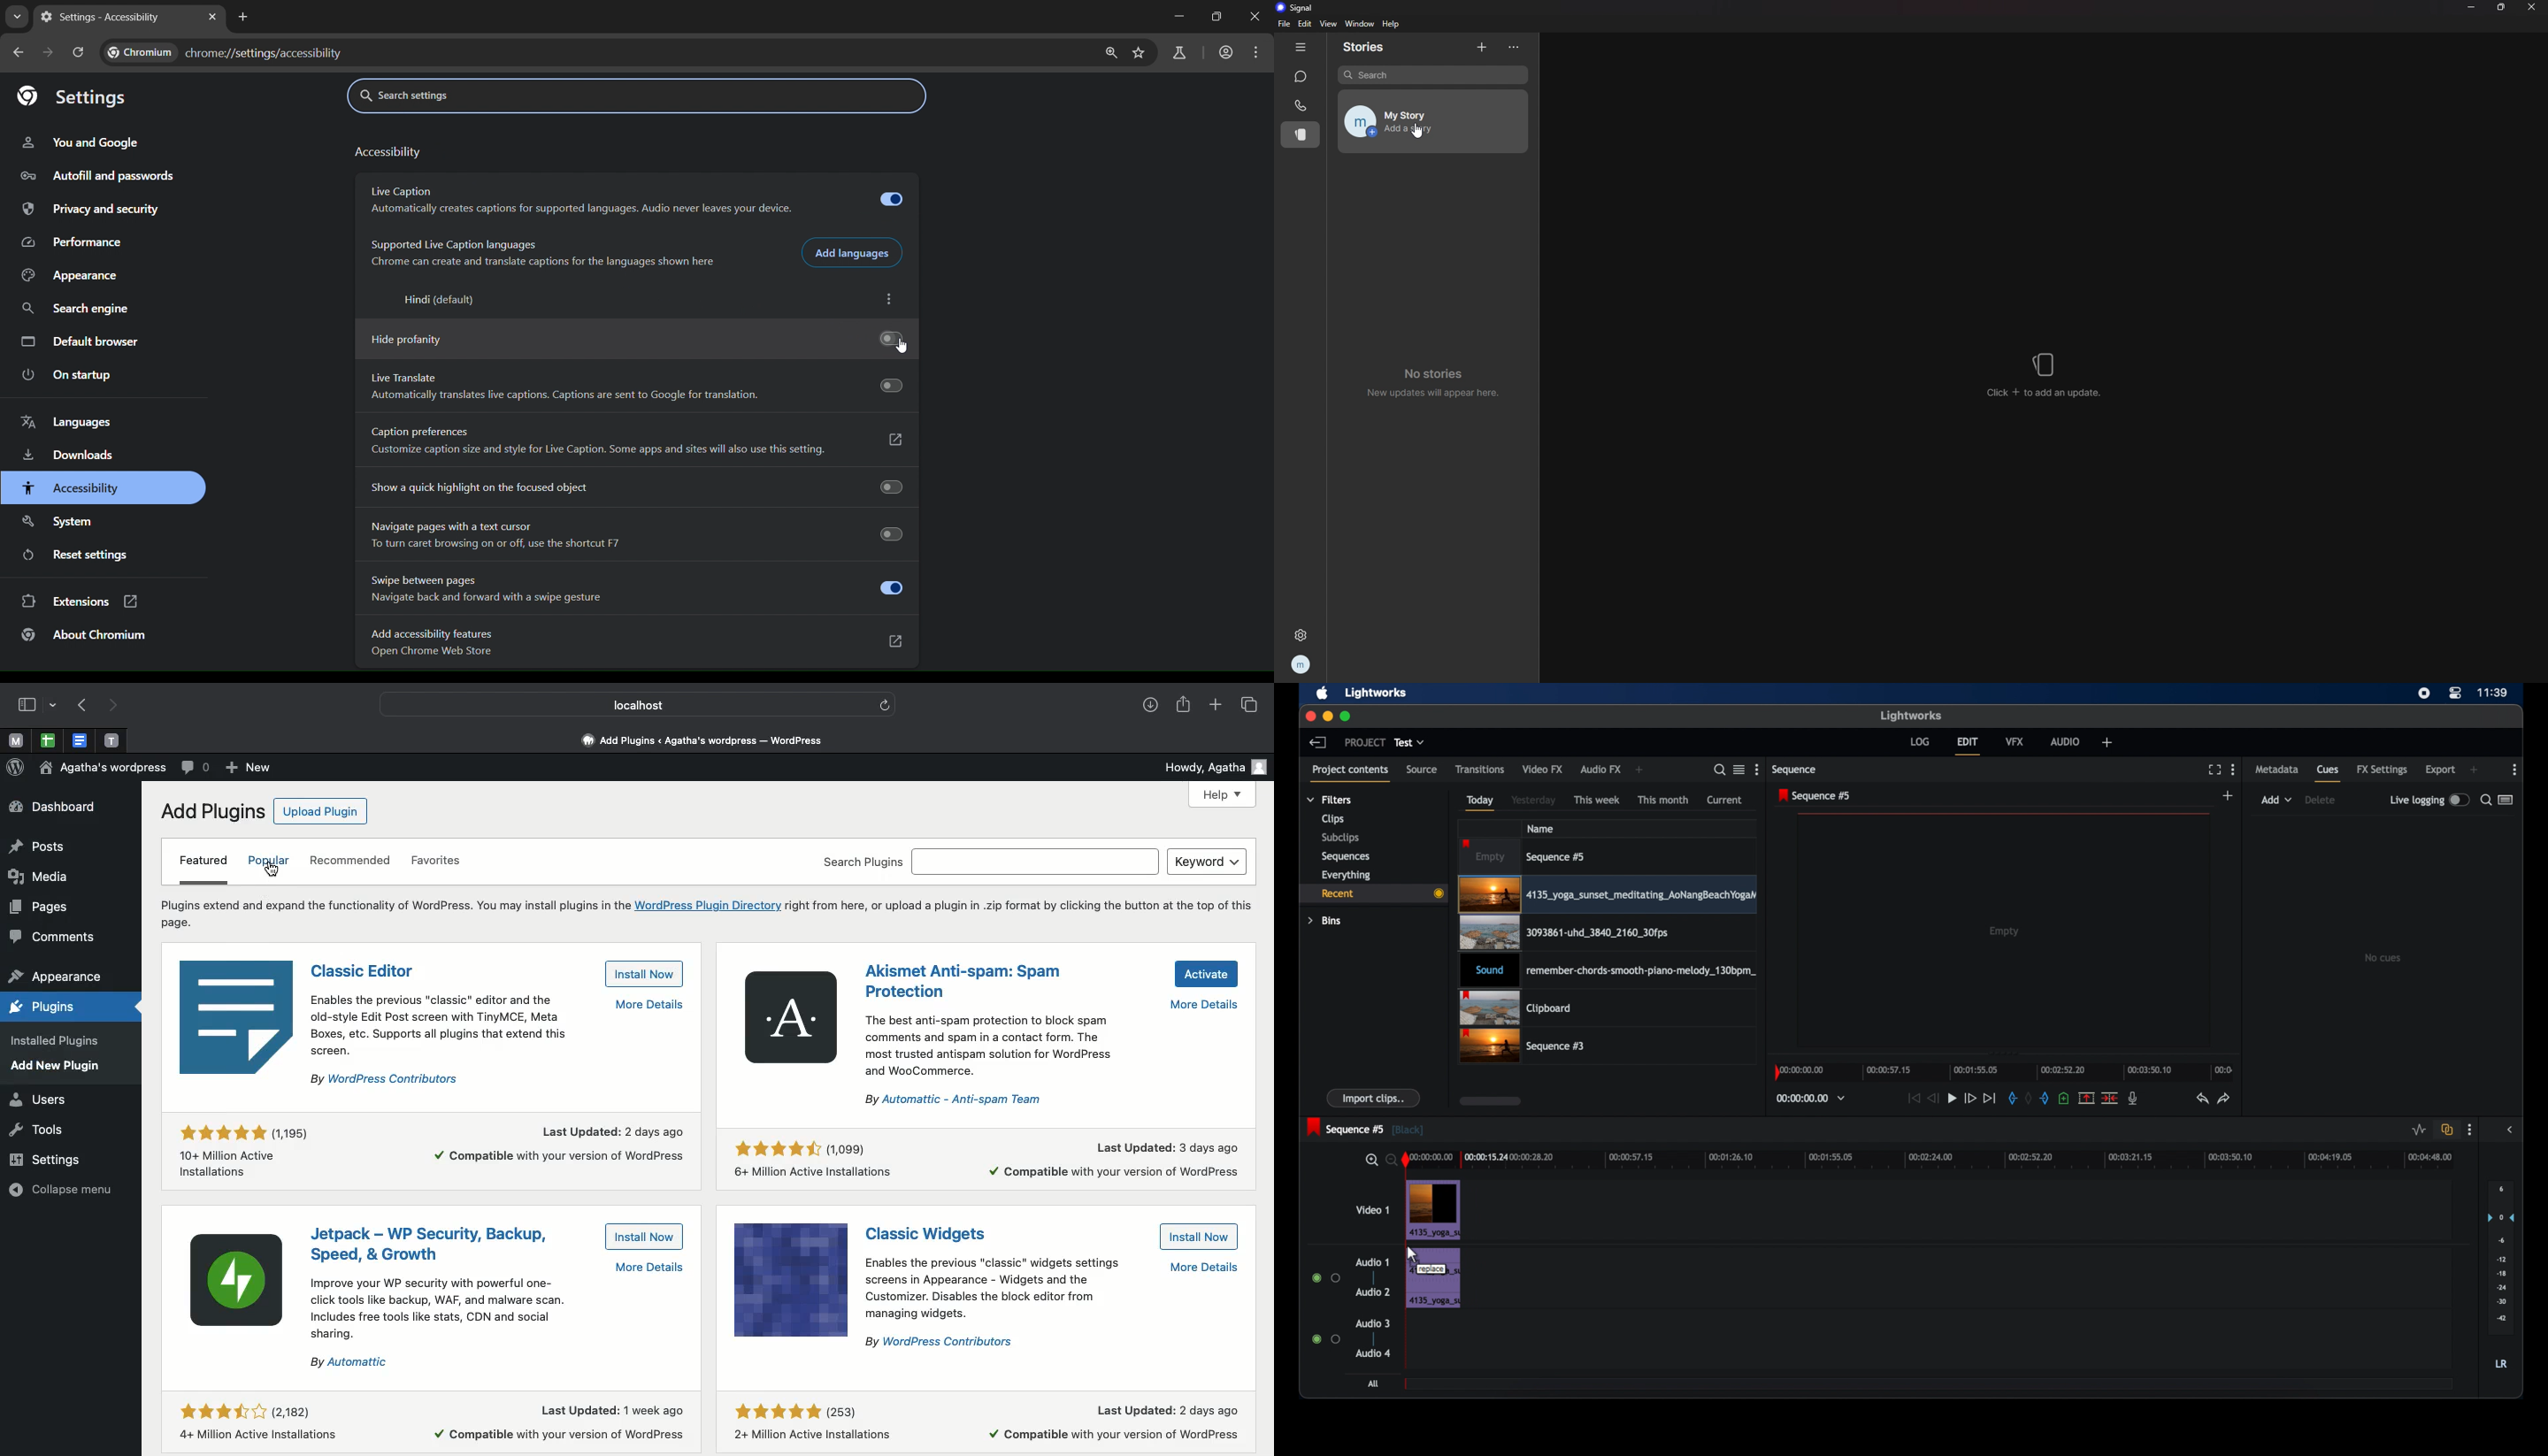 The width and height of the screenshot is (2548, 1456). Describe the element at coordinates (1516, 1007) in the screenshot. I see `clipboard` at that location.